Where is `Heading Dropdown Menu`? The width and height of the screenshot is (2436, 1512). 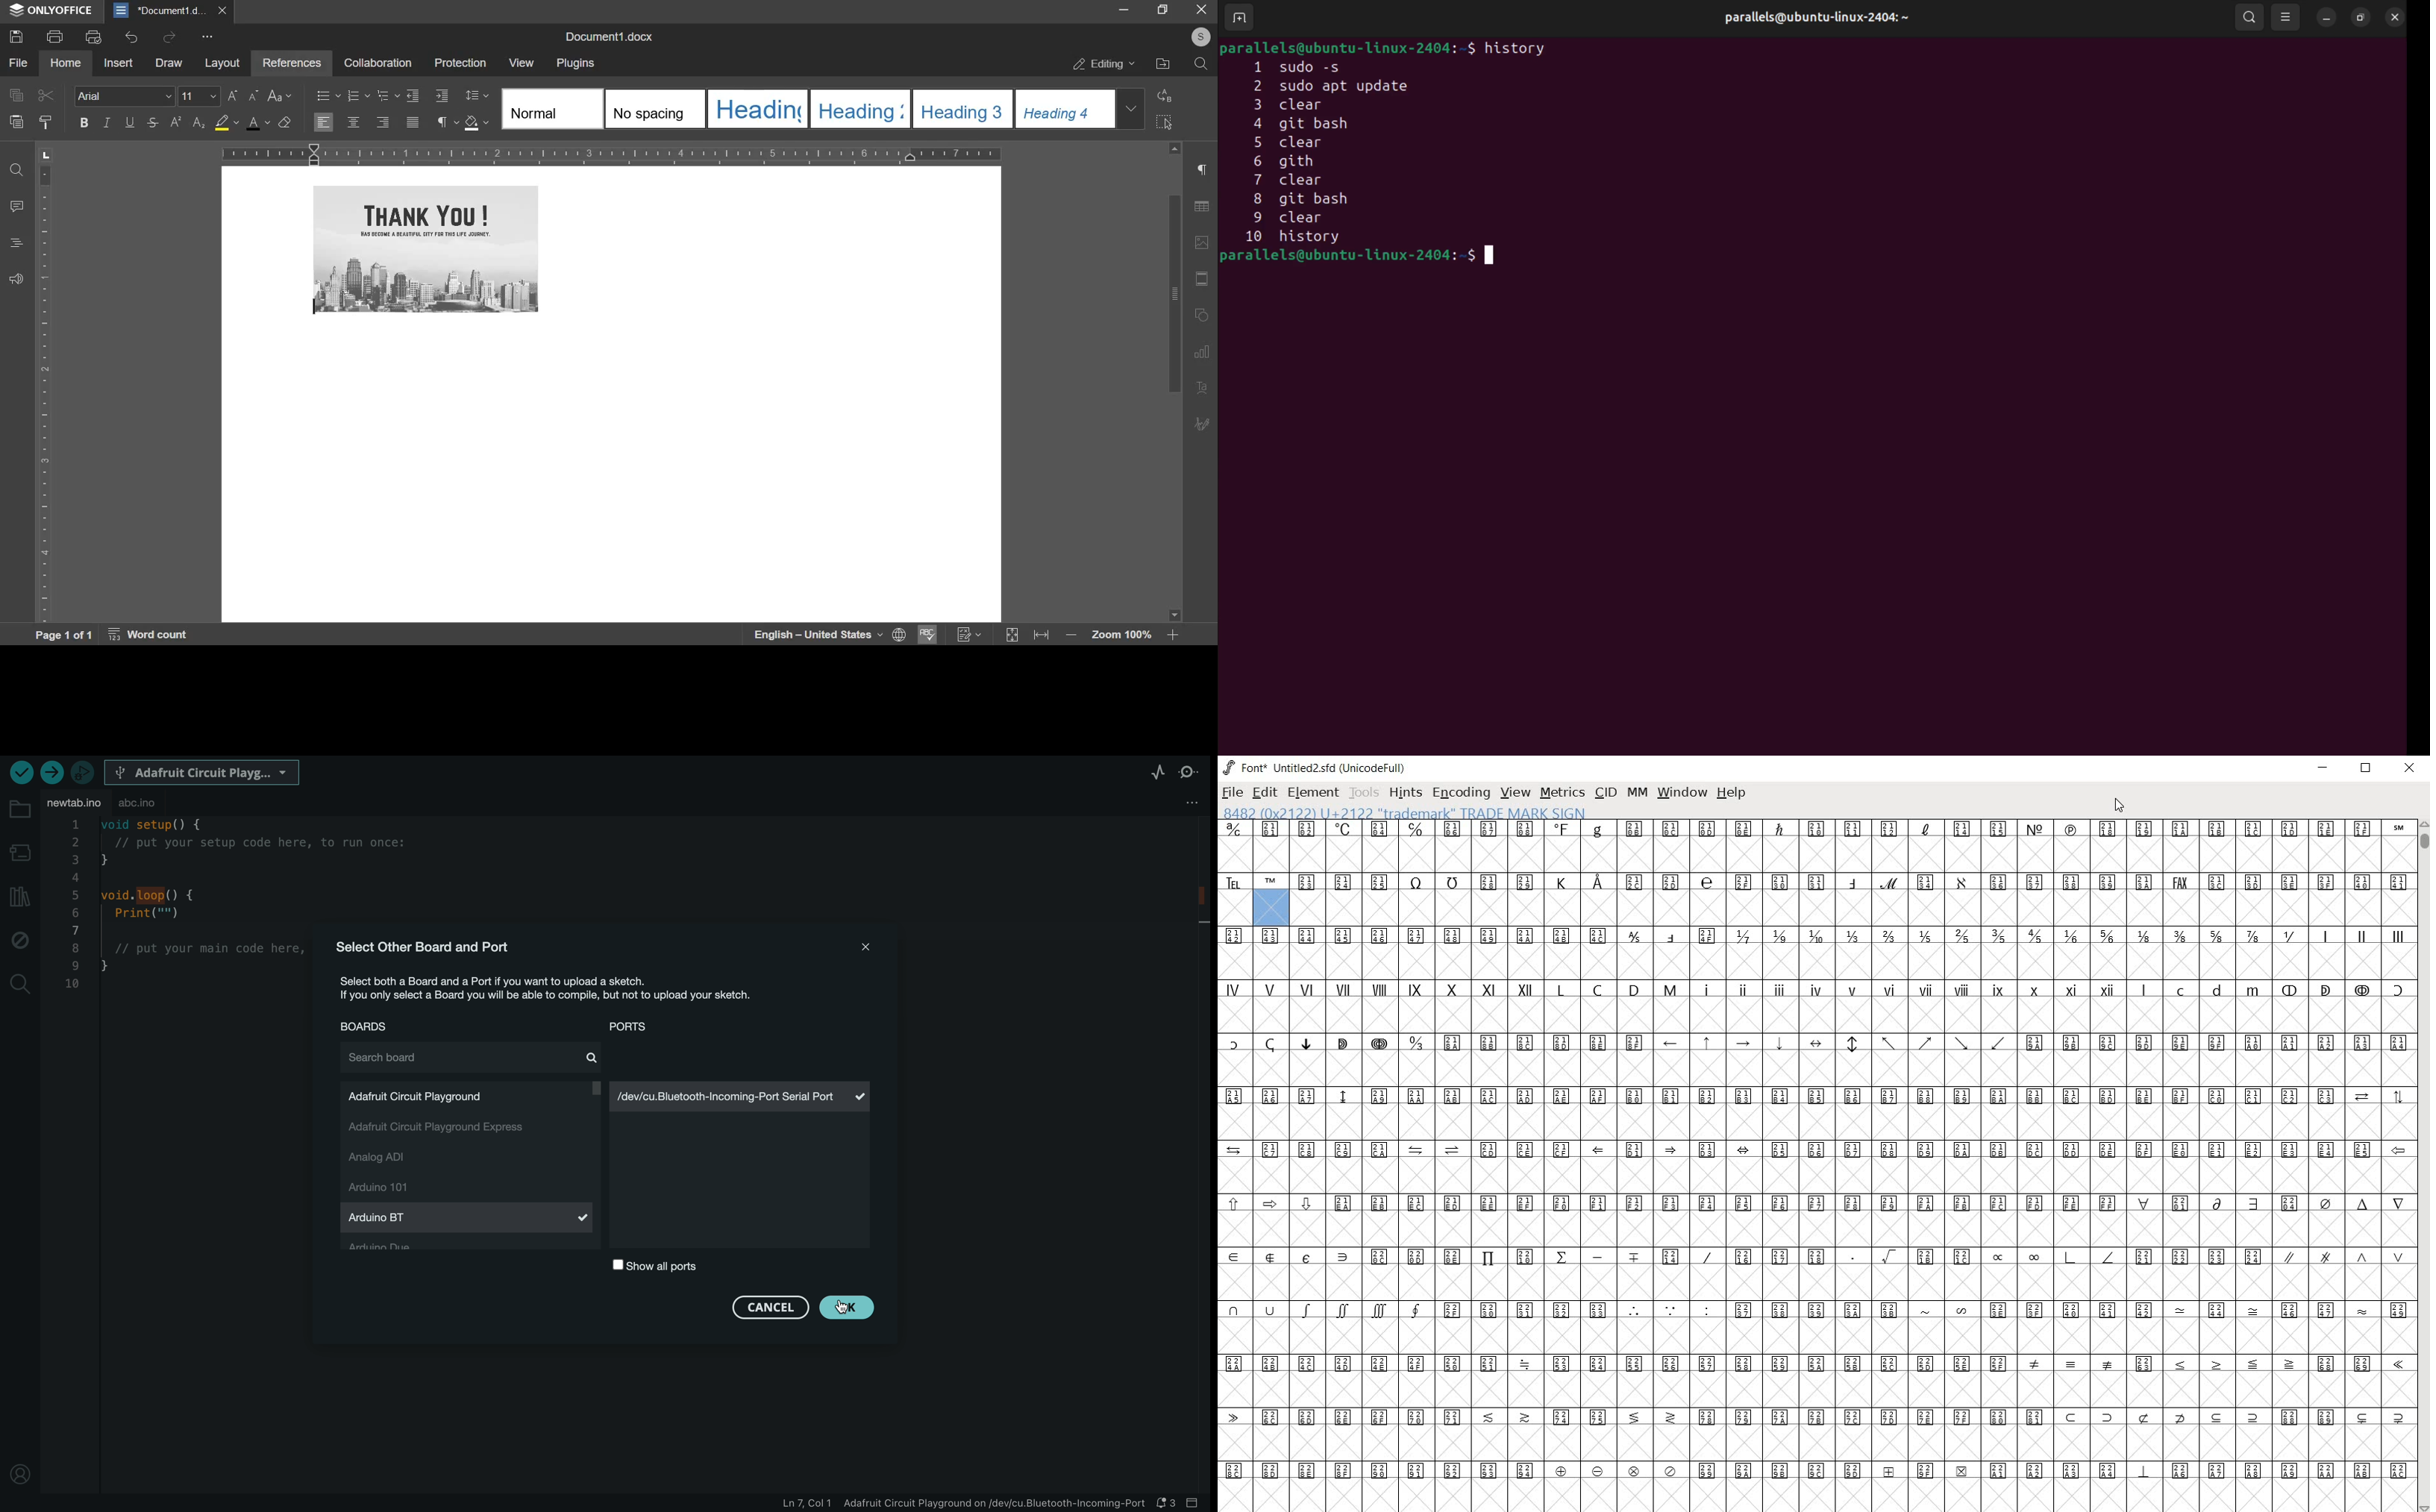 Heading Dropdown Menu is located at coordinates (1131, 108).